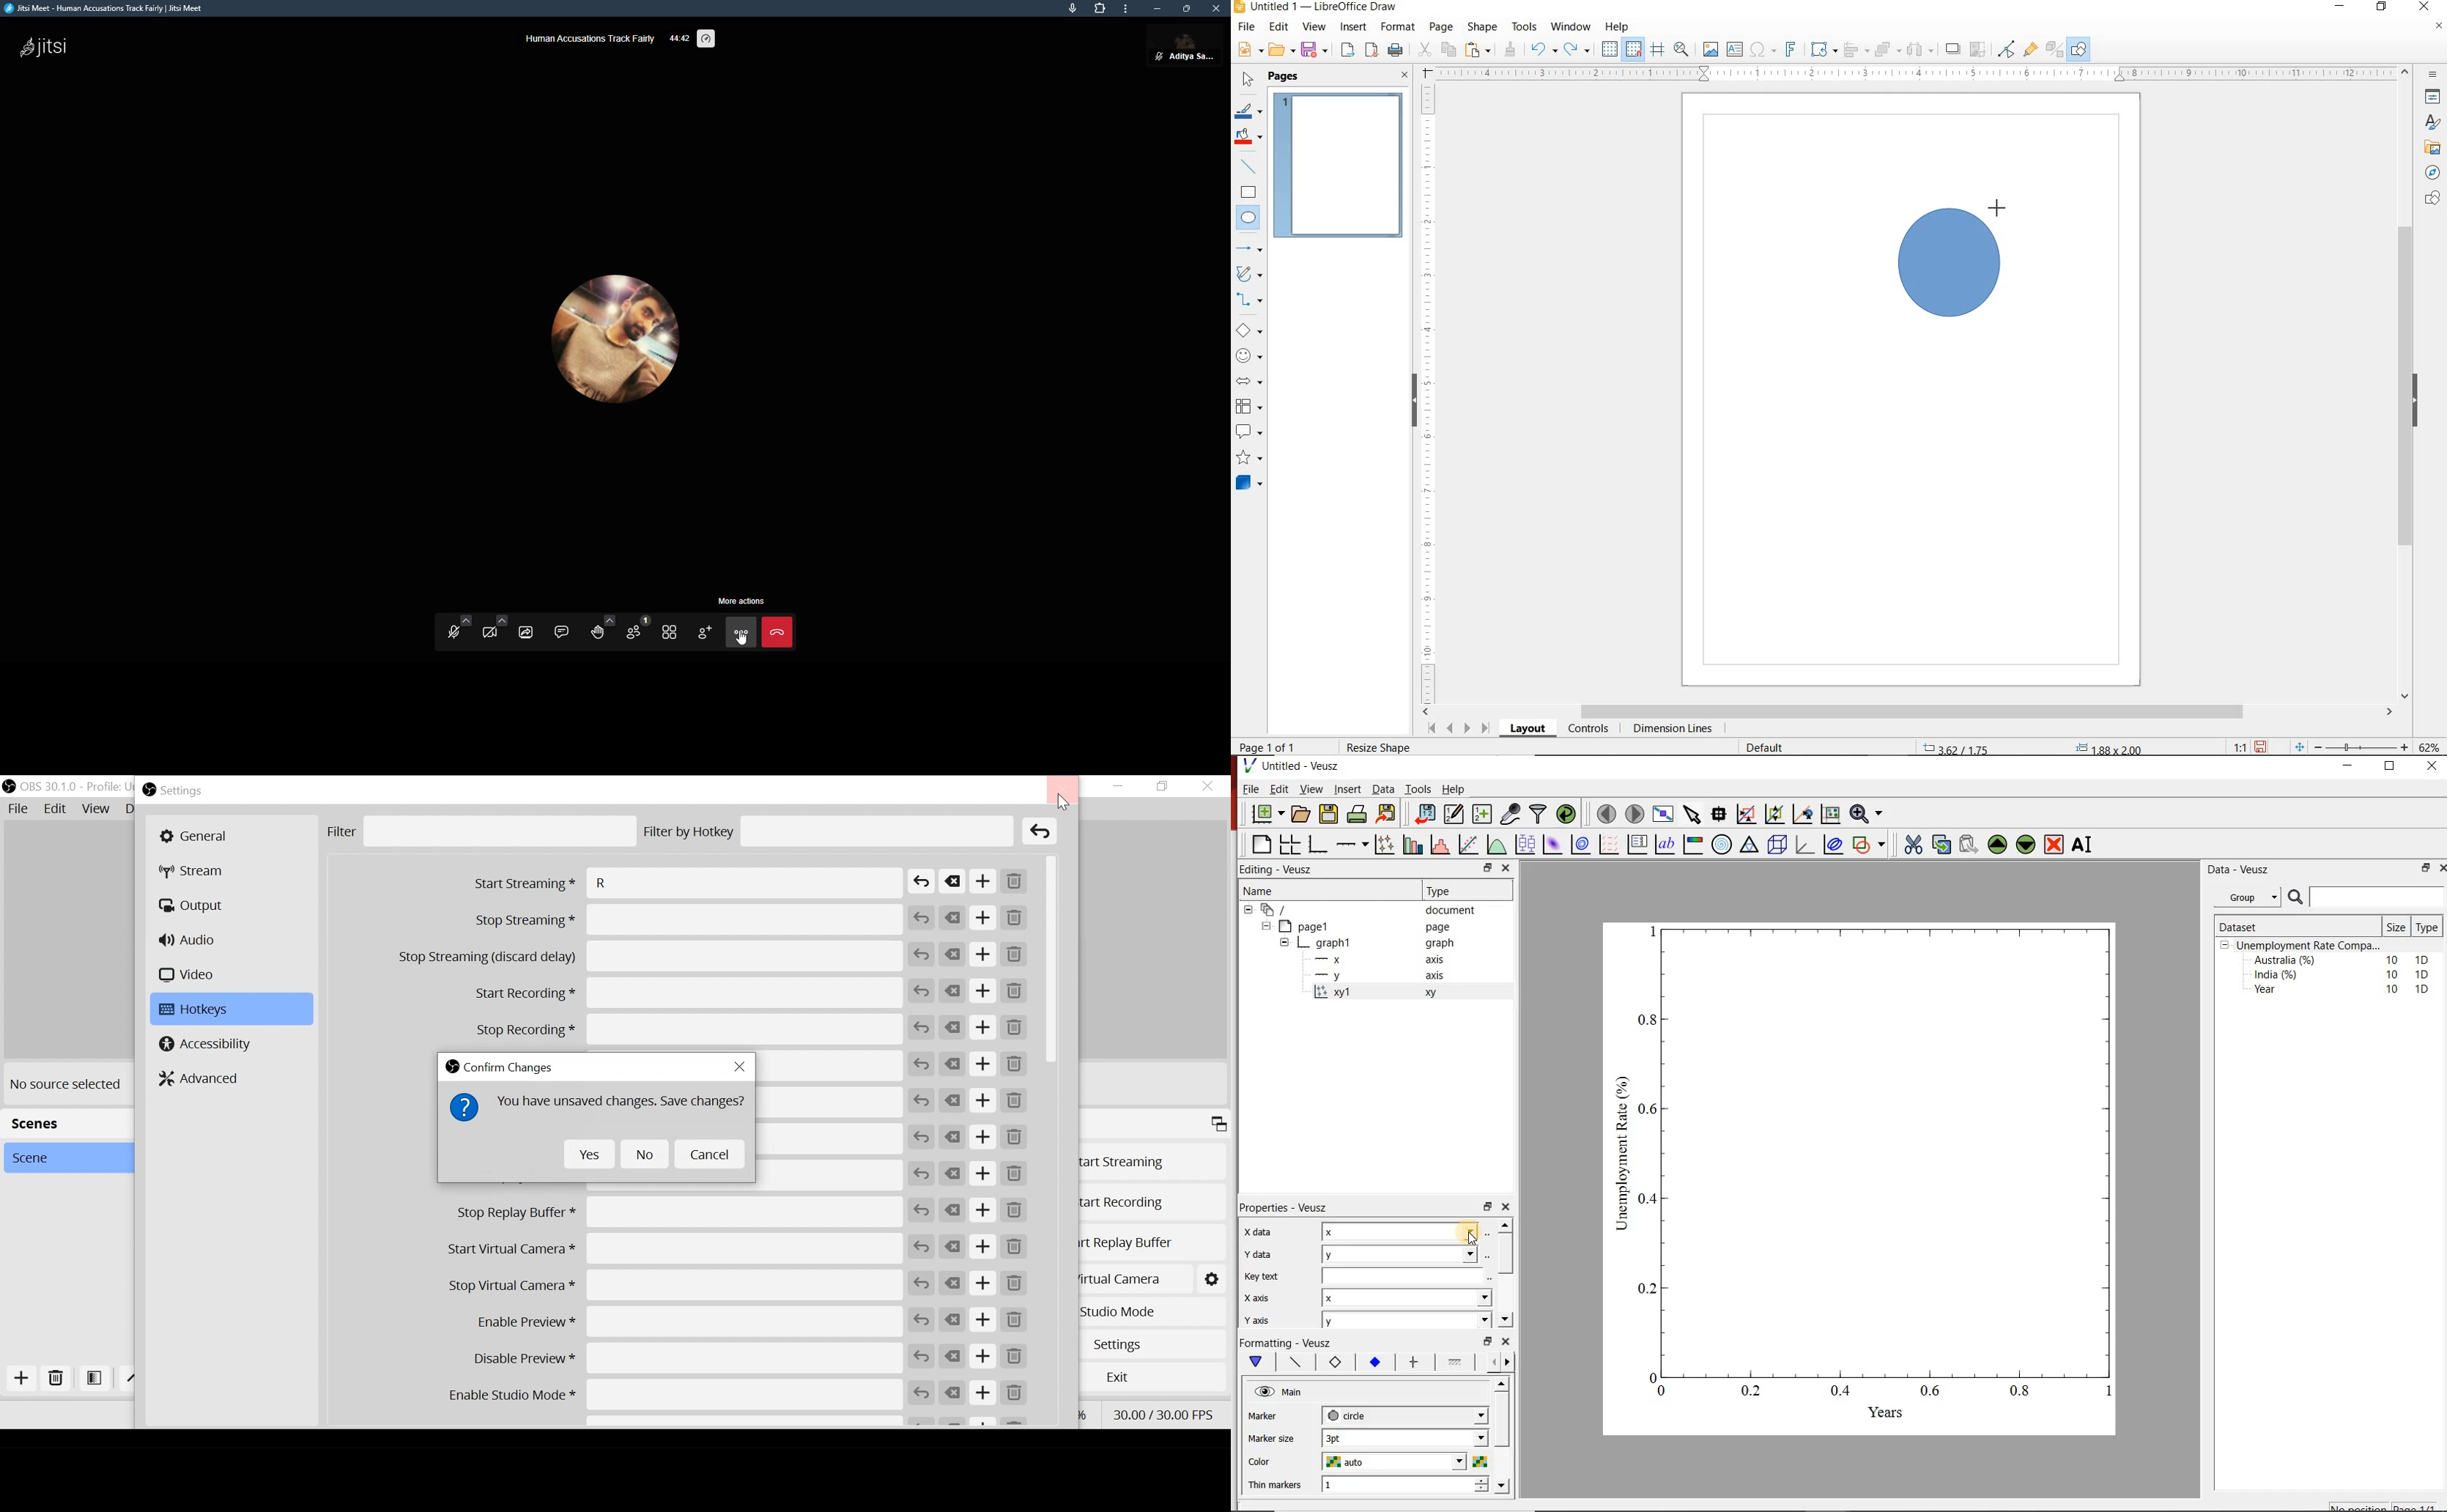 The width and height of the screenshot is (2464, 1512). Describe the element at coordinates (451, 633) in the screenshot. I see `start mic` at that location.